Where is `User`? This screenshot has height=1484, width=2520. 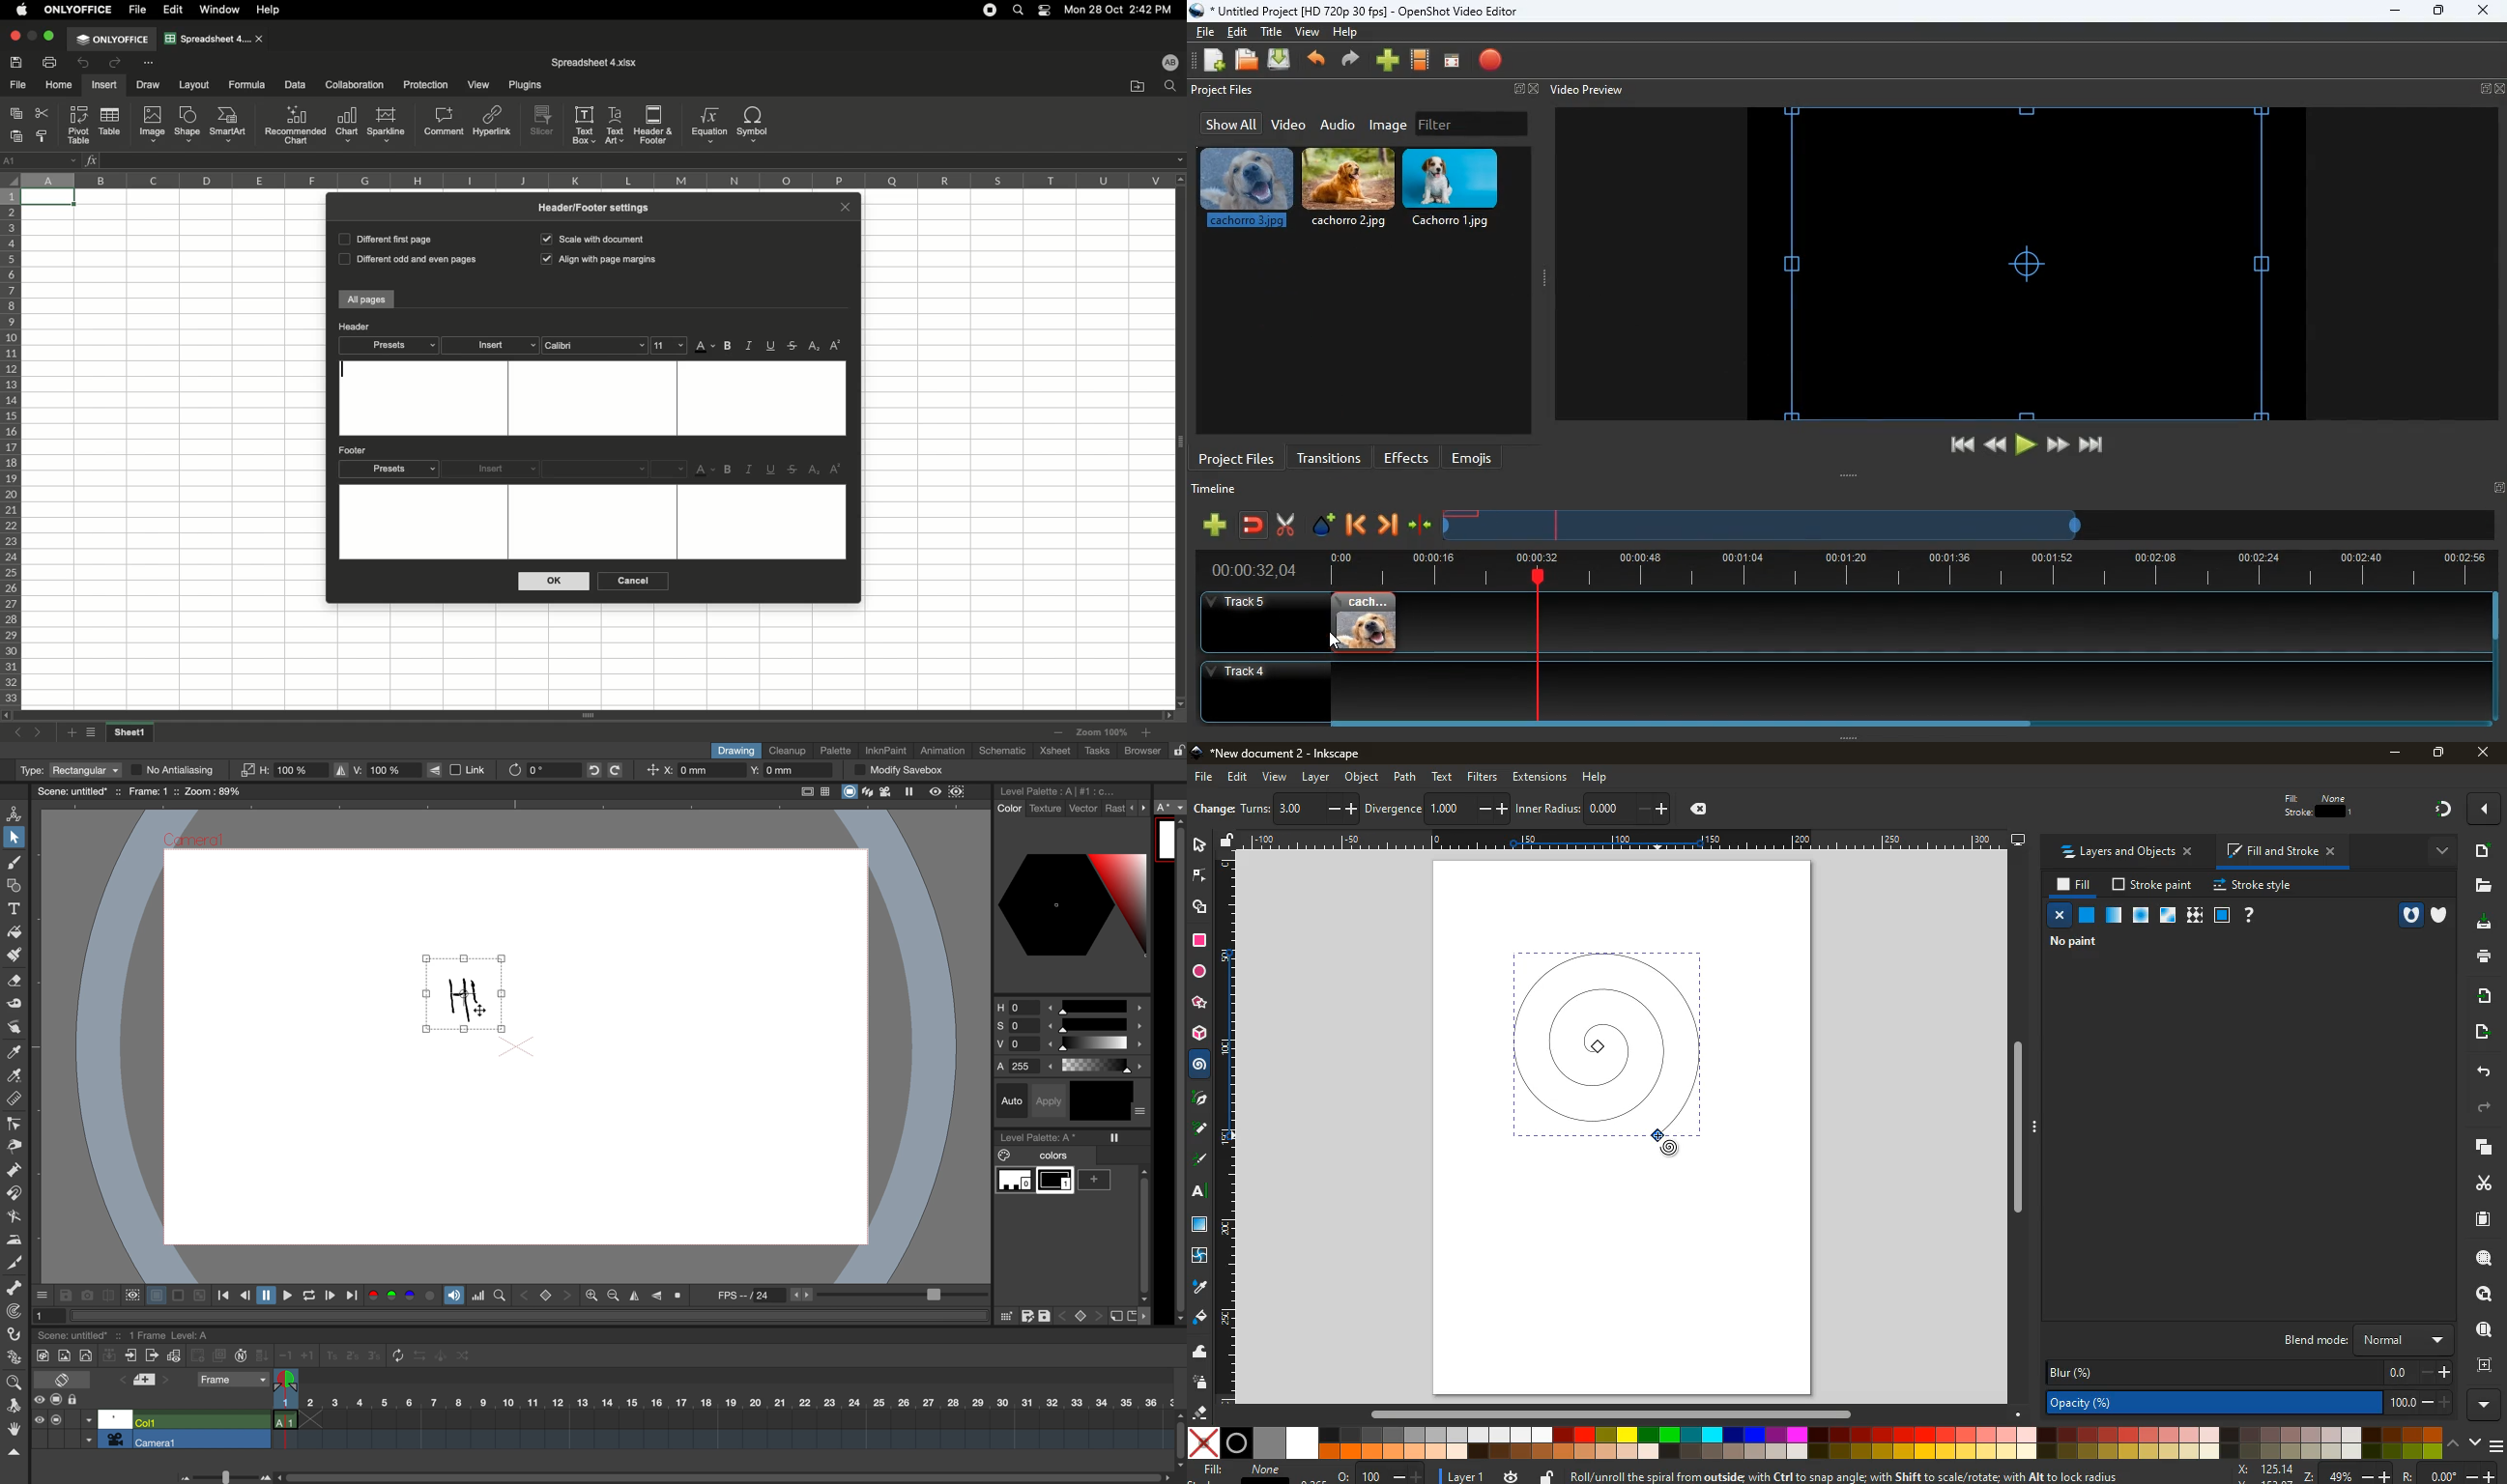
User is located at coordinates (1170, 62).